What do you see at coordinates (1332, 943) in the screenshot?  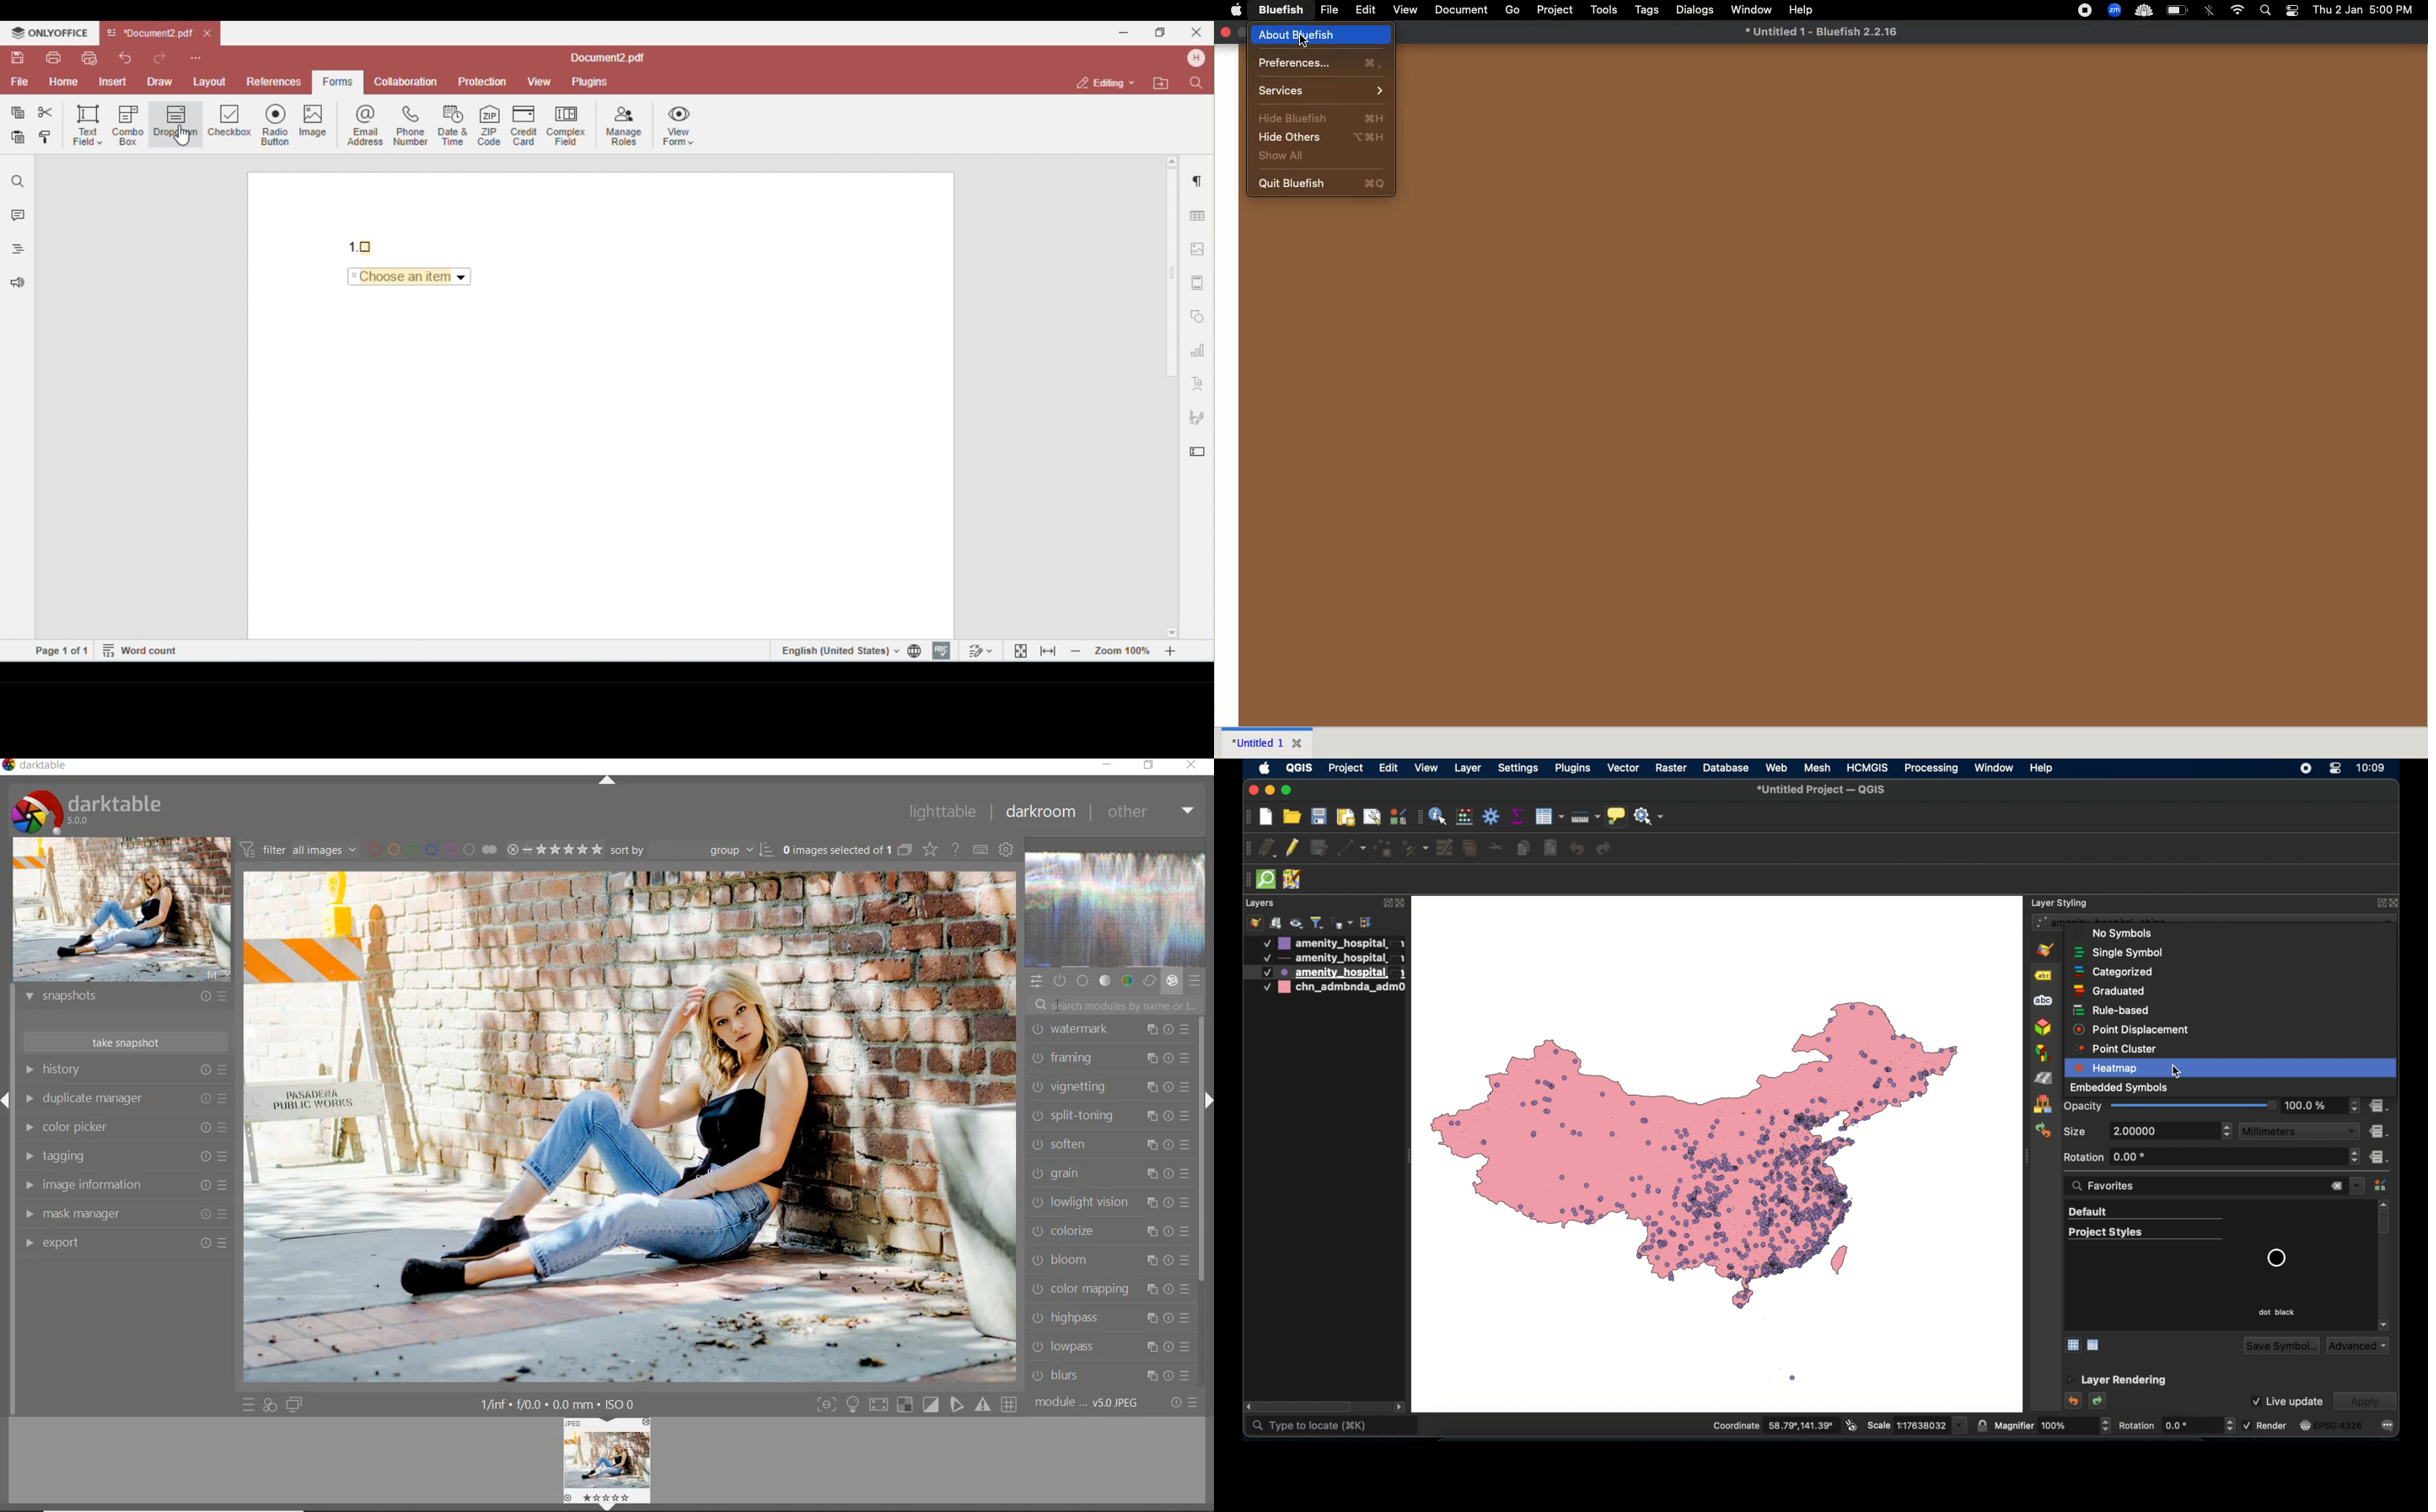 I see `layer 1` at bounding box center [1332, 943].